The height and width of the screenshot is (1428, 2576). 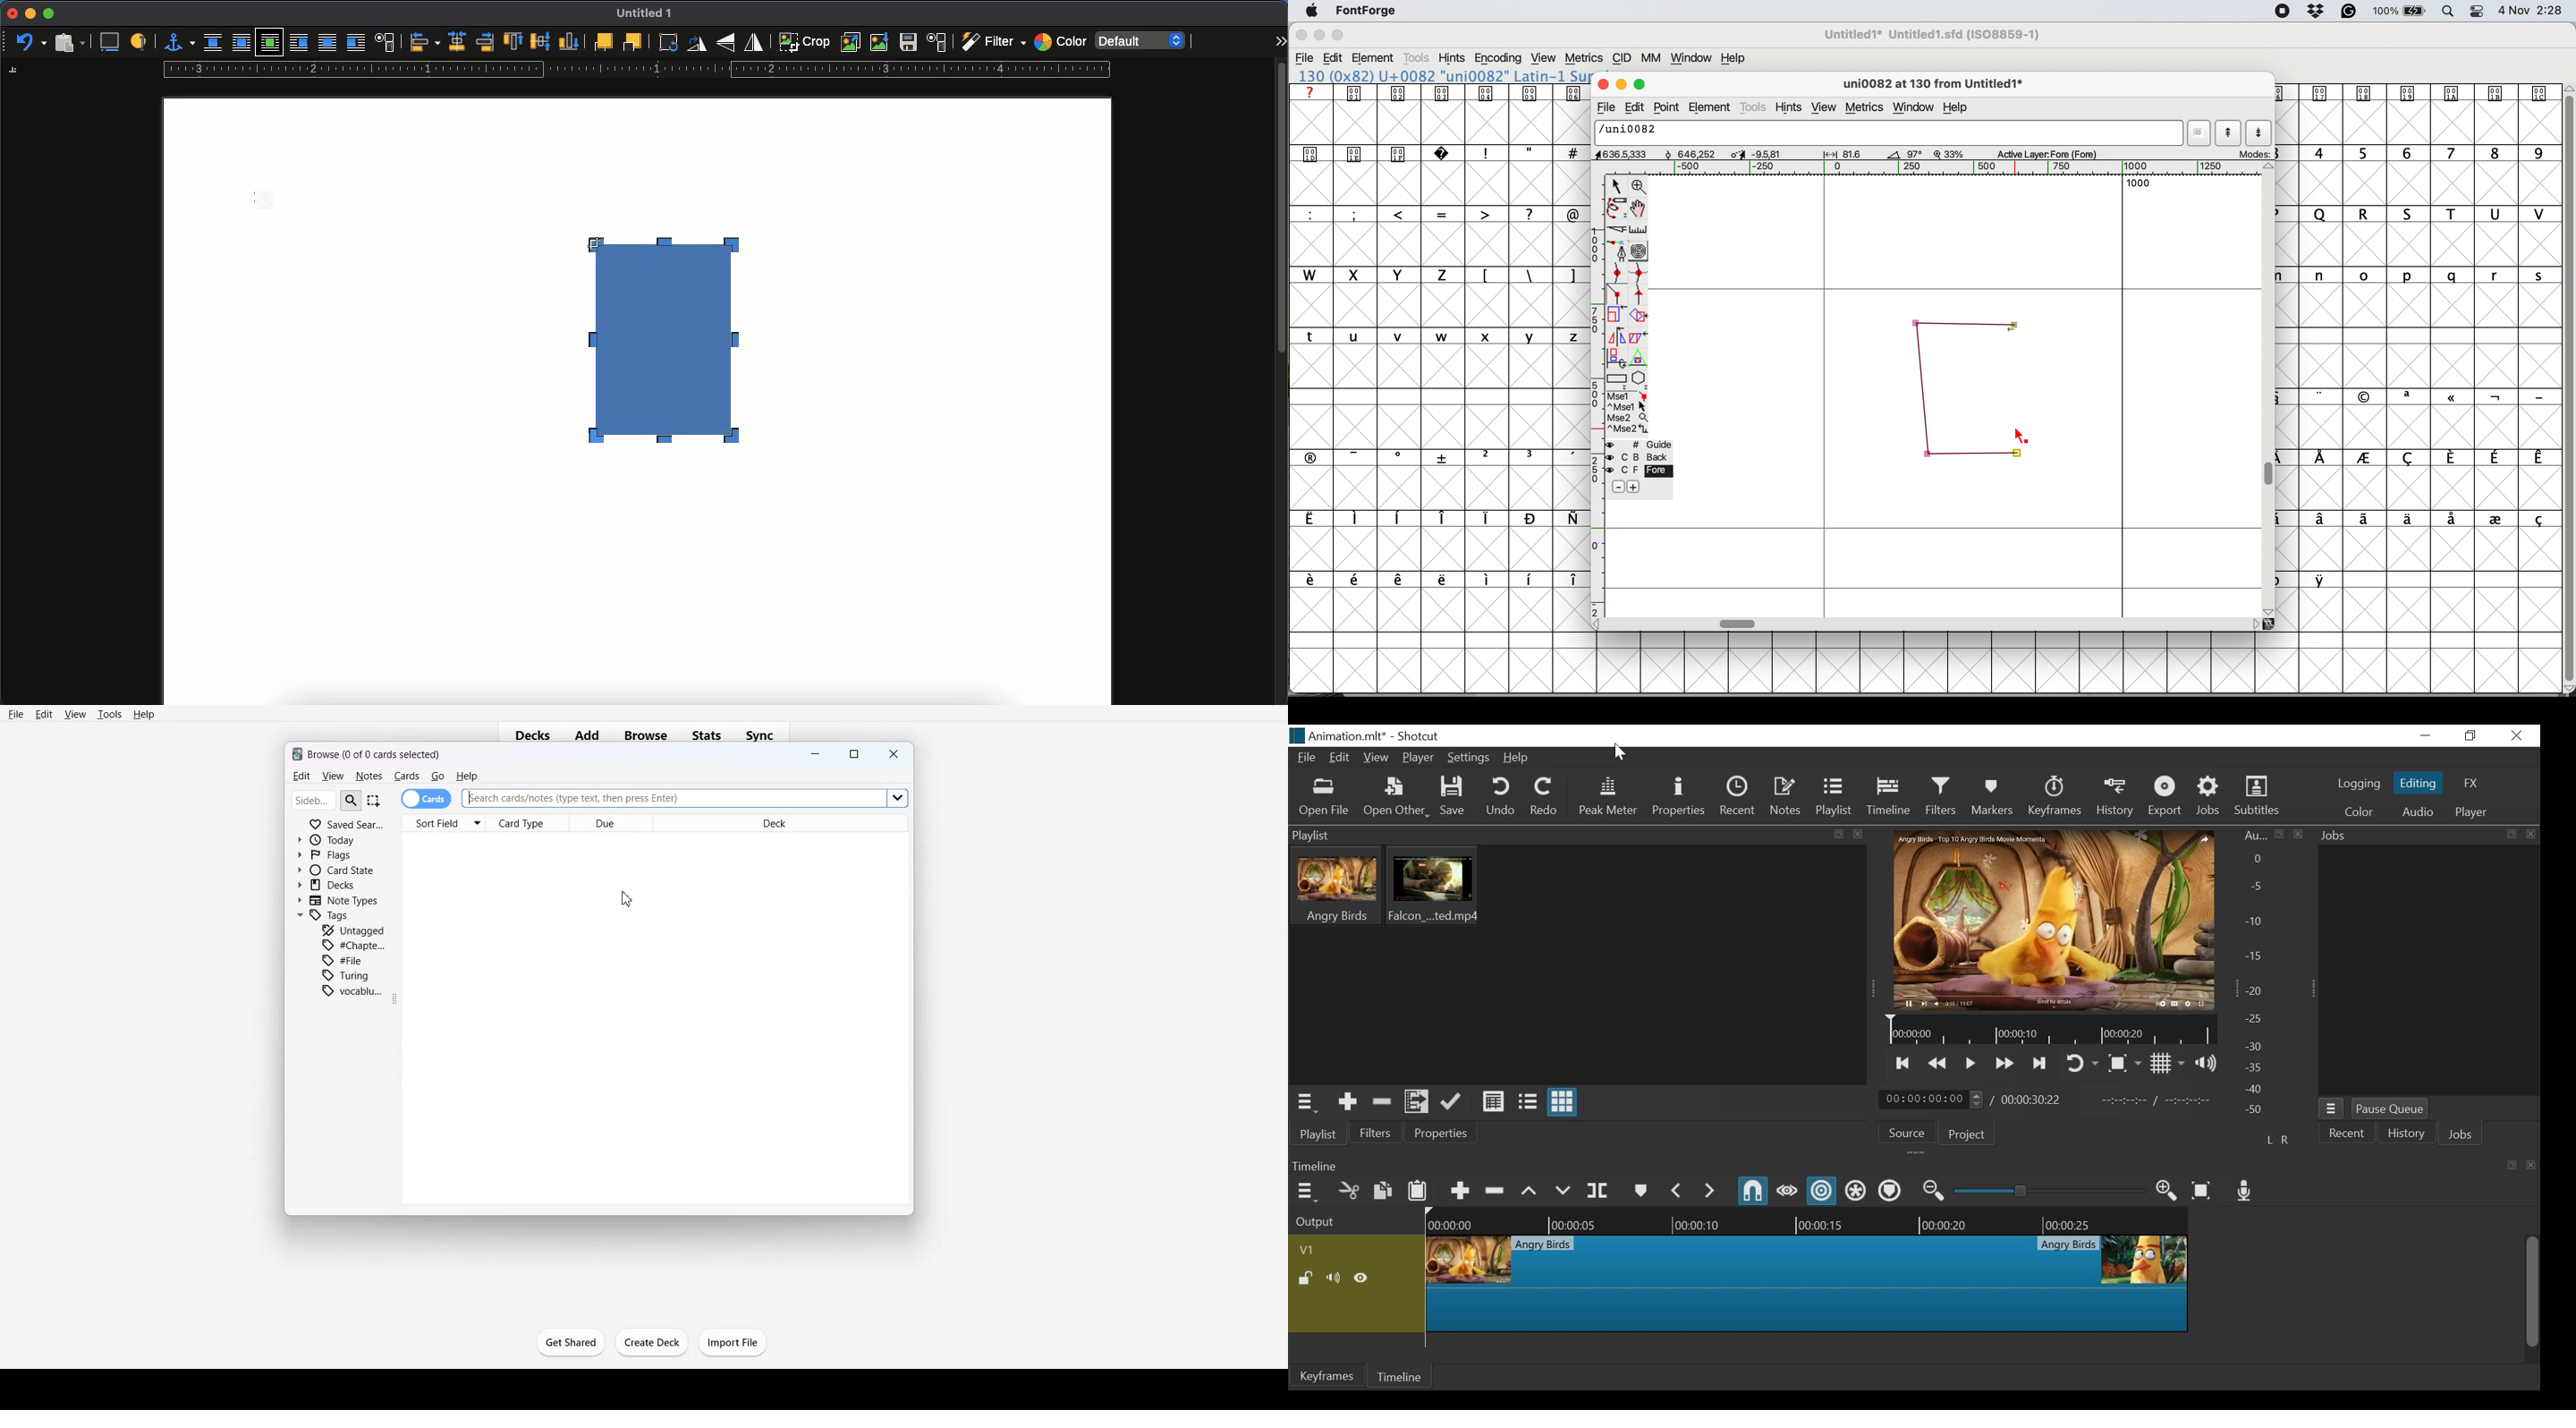 What do you see at coordinates (328, 885) in the screenshot?
I see `Decks` at bounding box center [328, 885].